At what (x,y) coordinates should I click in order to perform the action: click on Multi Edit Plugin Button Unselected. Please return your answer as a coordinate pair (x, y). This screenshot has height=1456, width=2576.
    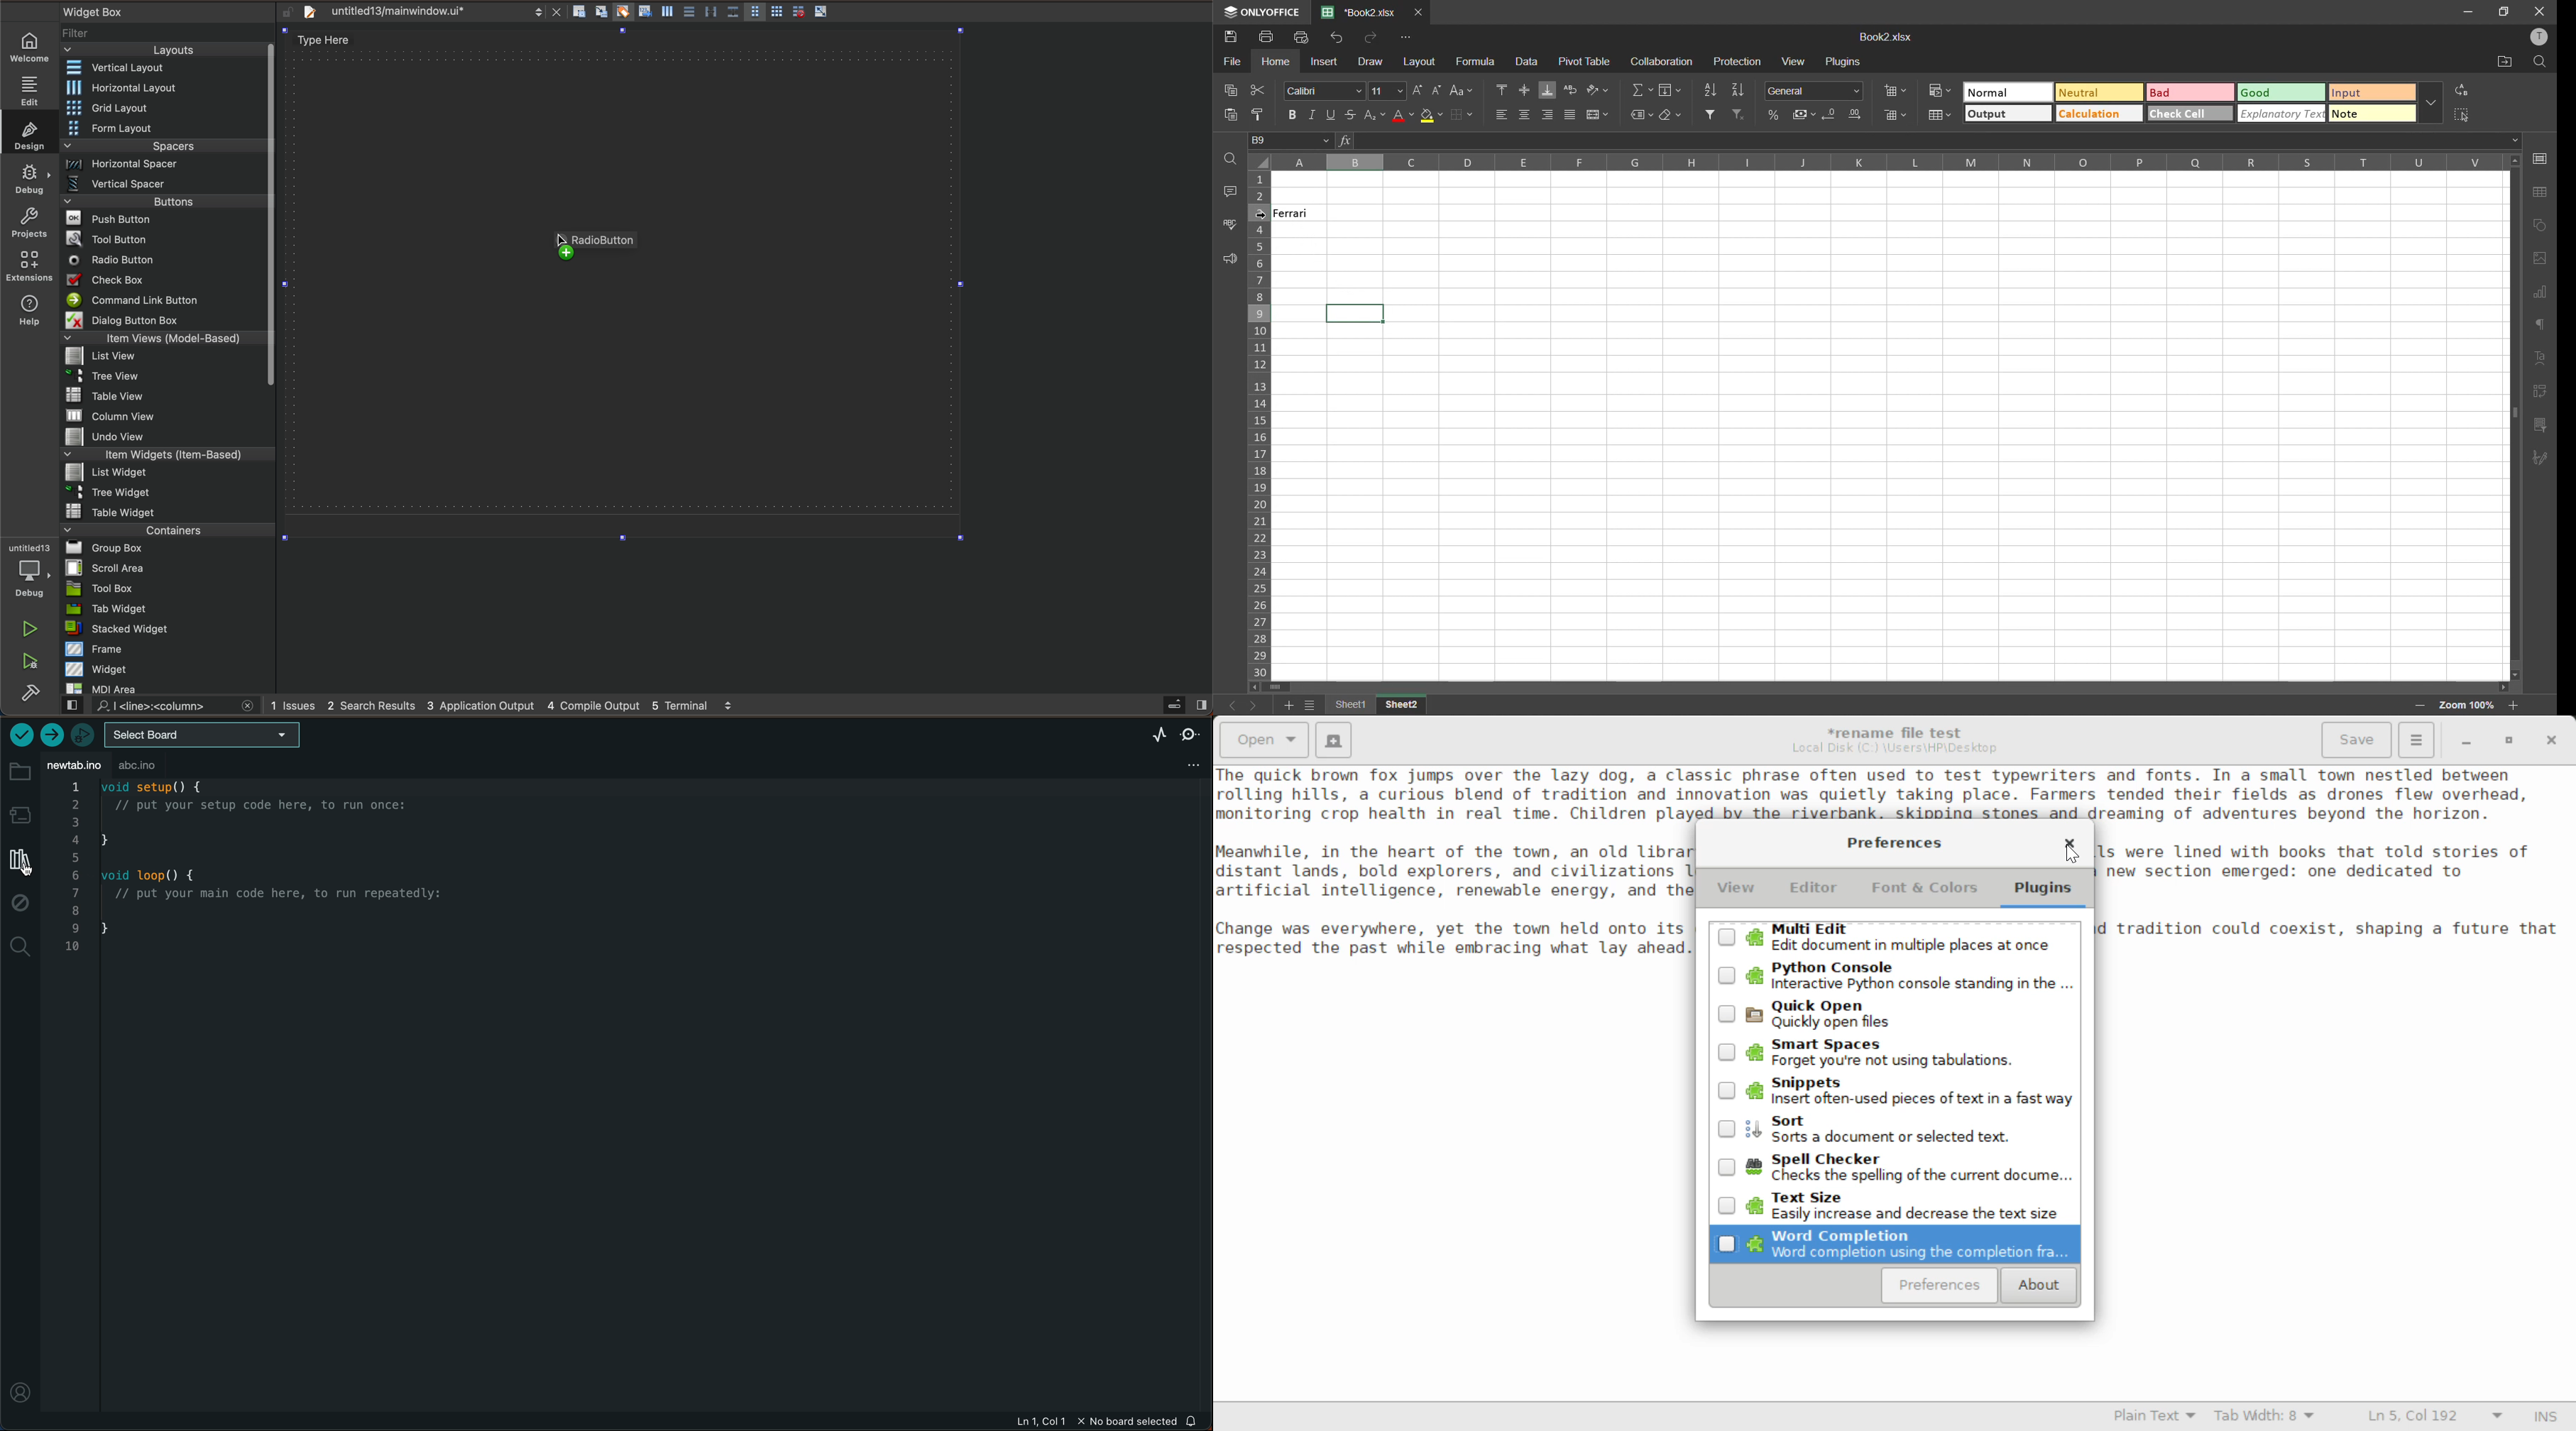
    Looking at the image, I should click on (1889, 939).